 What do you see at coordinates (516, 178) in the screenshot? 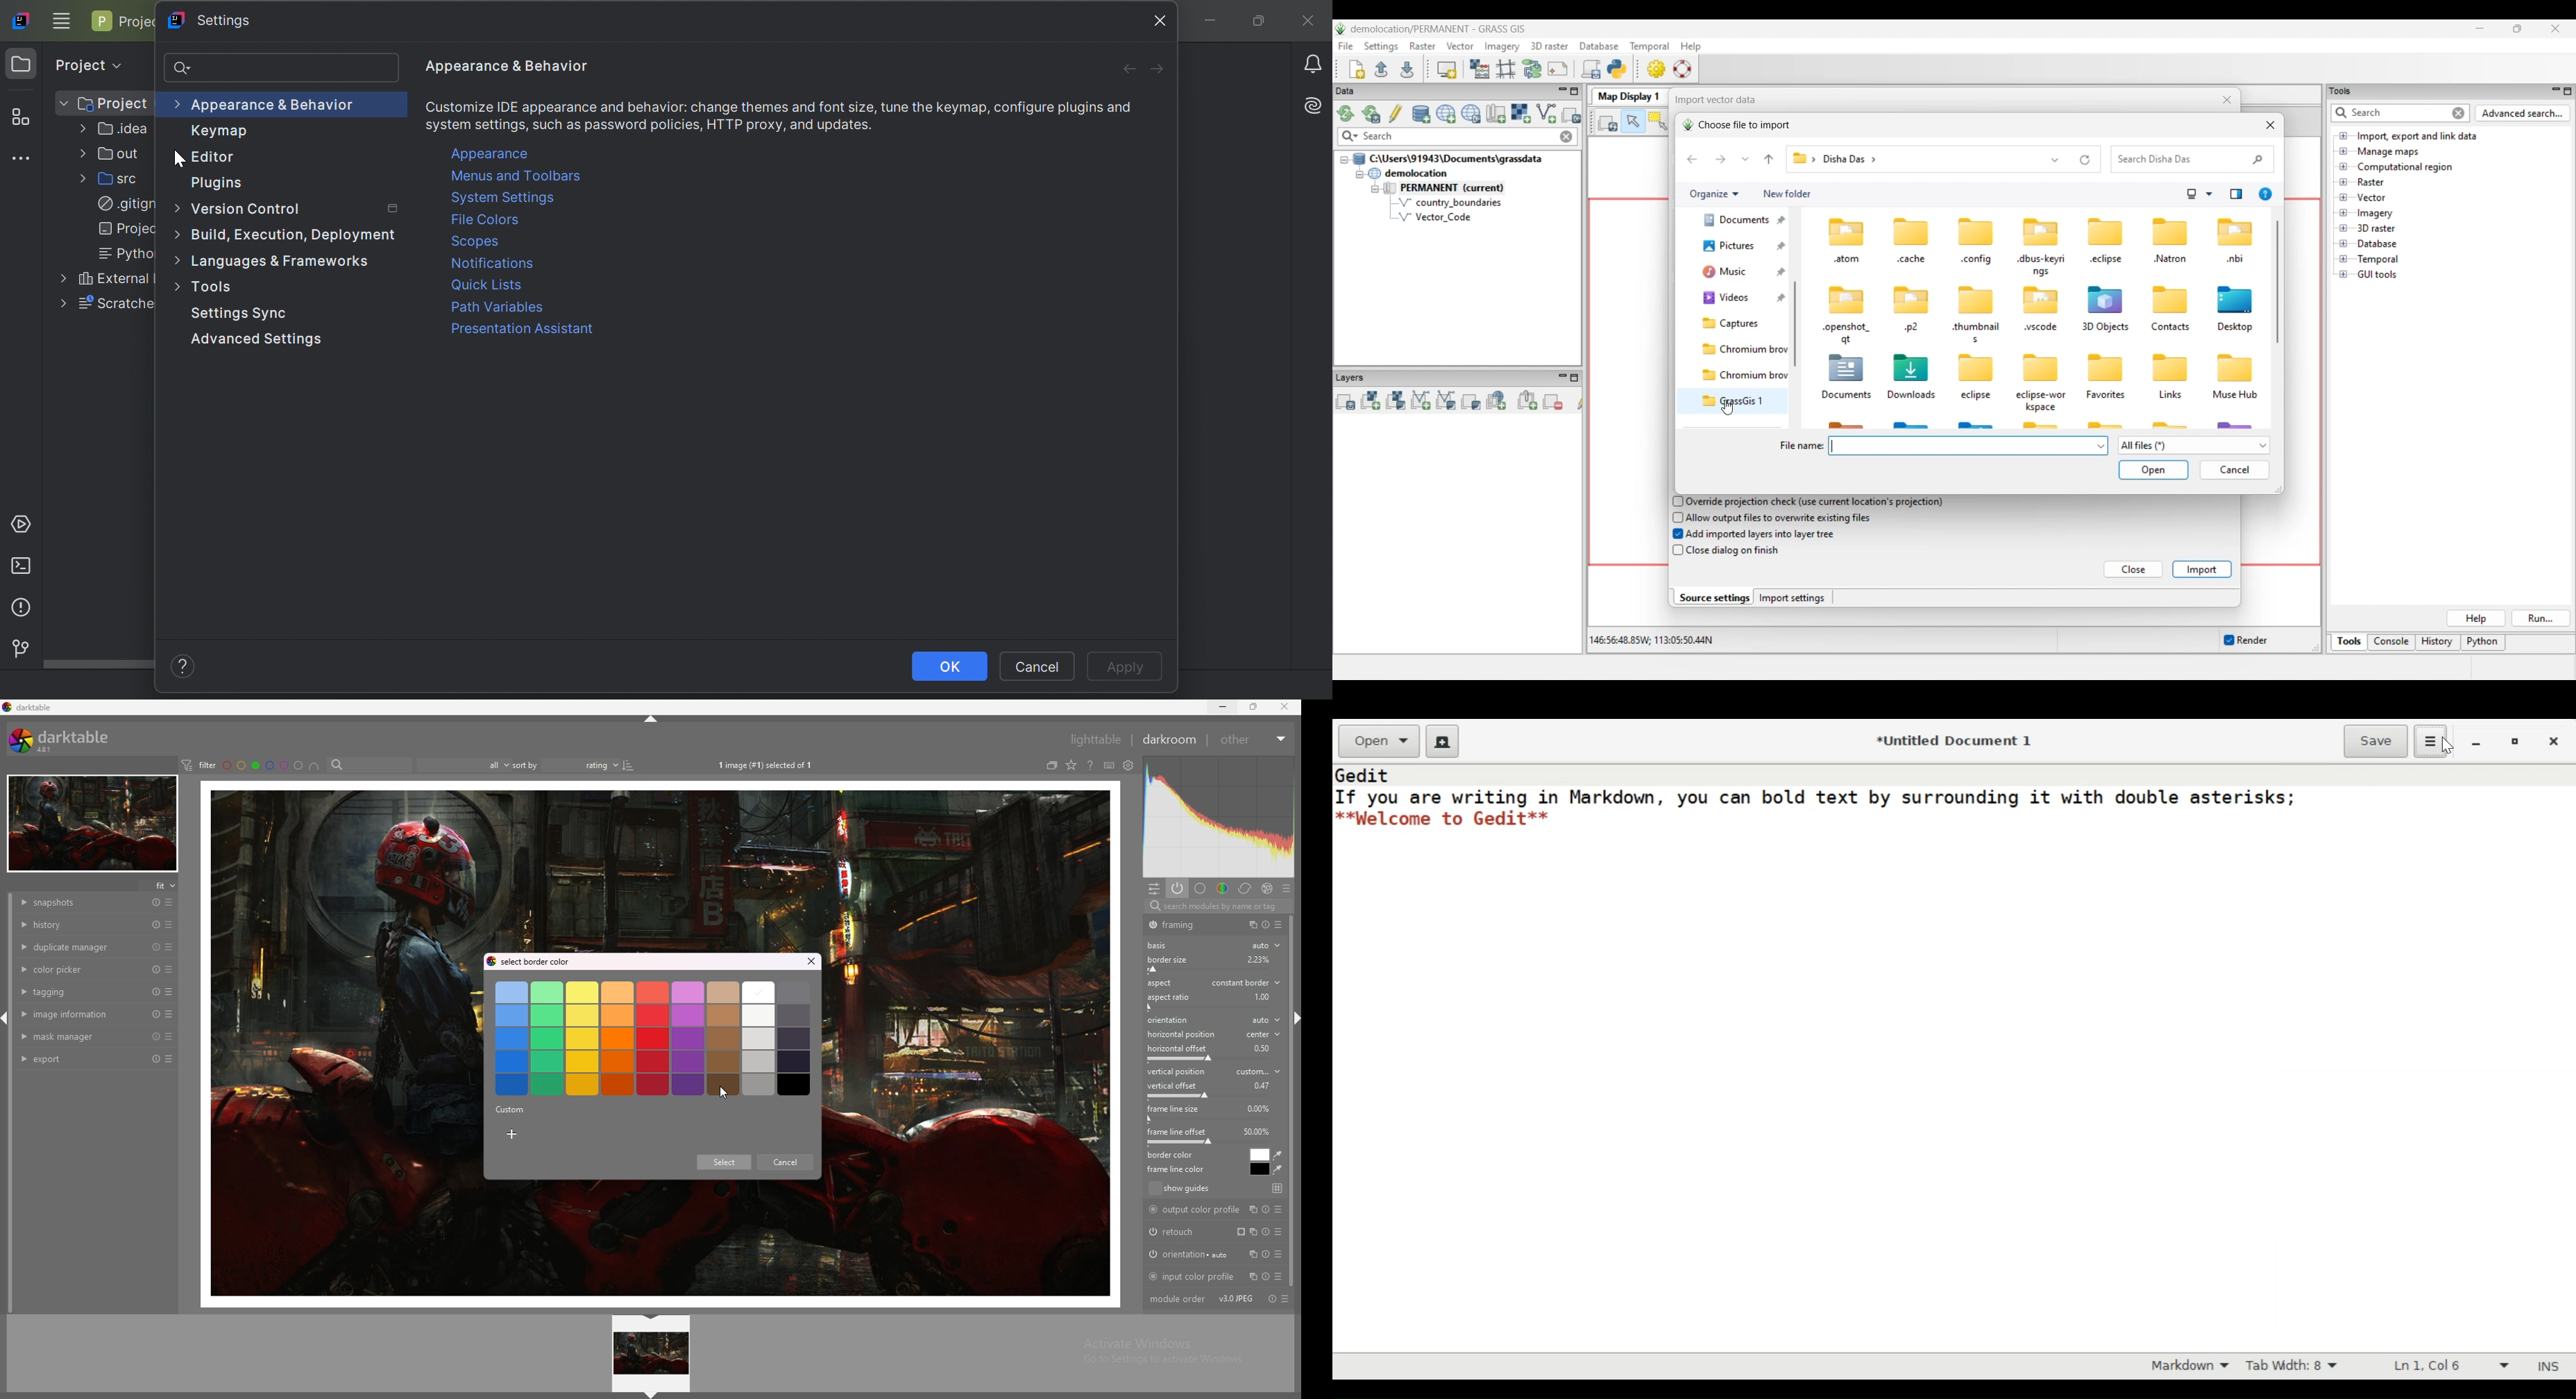
I see `Menus and Toolbars` at bounding box center [516, 178].